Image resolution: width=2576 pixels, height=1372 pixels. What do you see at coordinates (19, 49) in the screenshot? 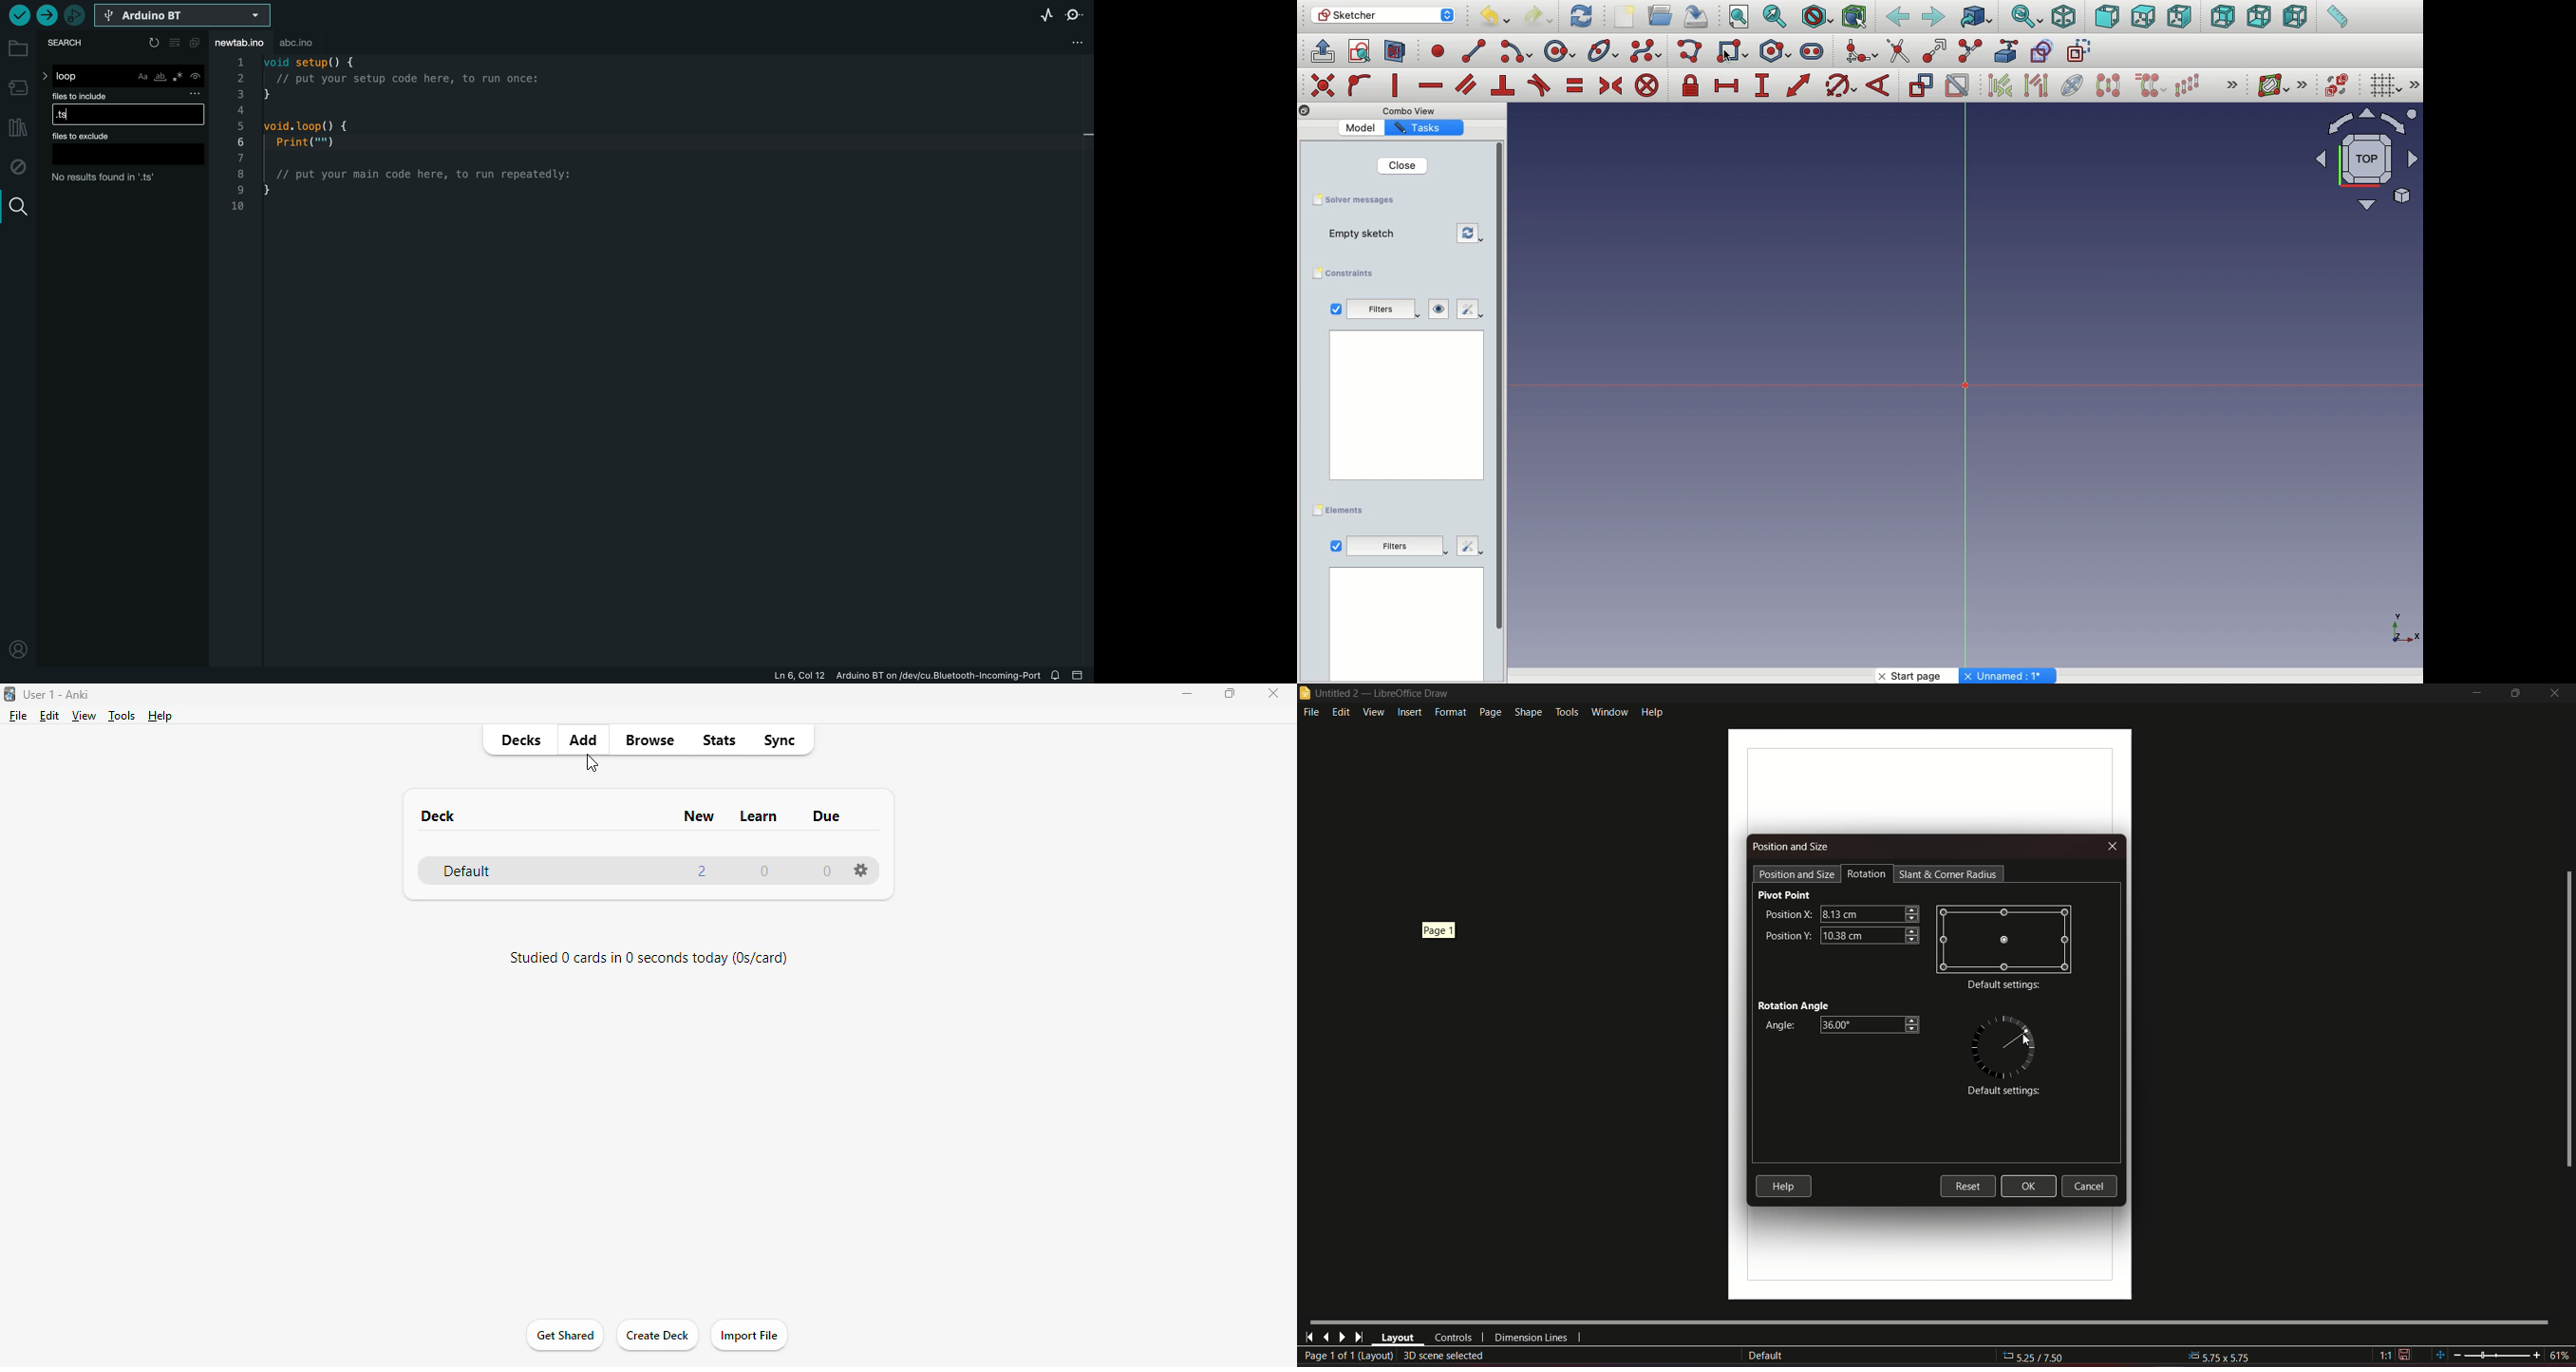
I see `folder` at bounding box center [19, 49].